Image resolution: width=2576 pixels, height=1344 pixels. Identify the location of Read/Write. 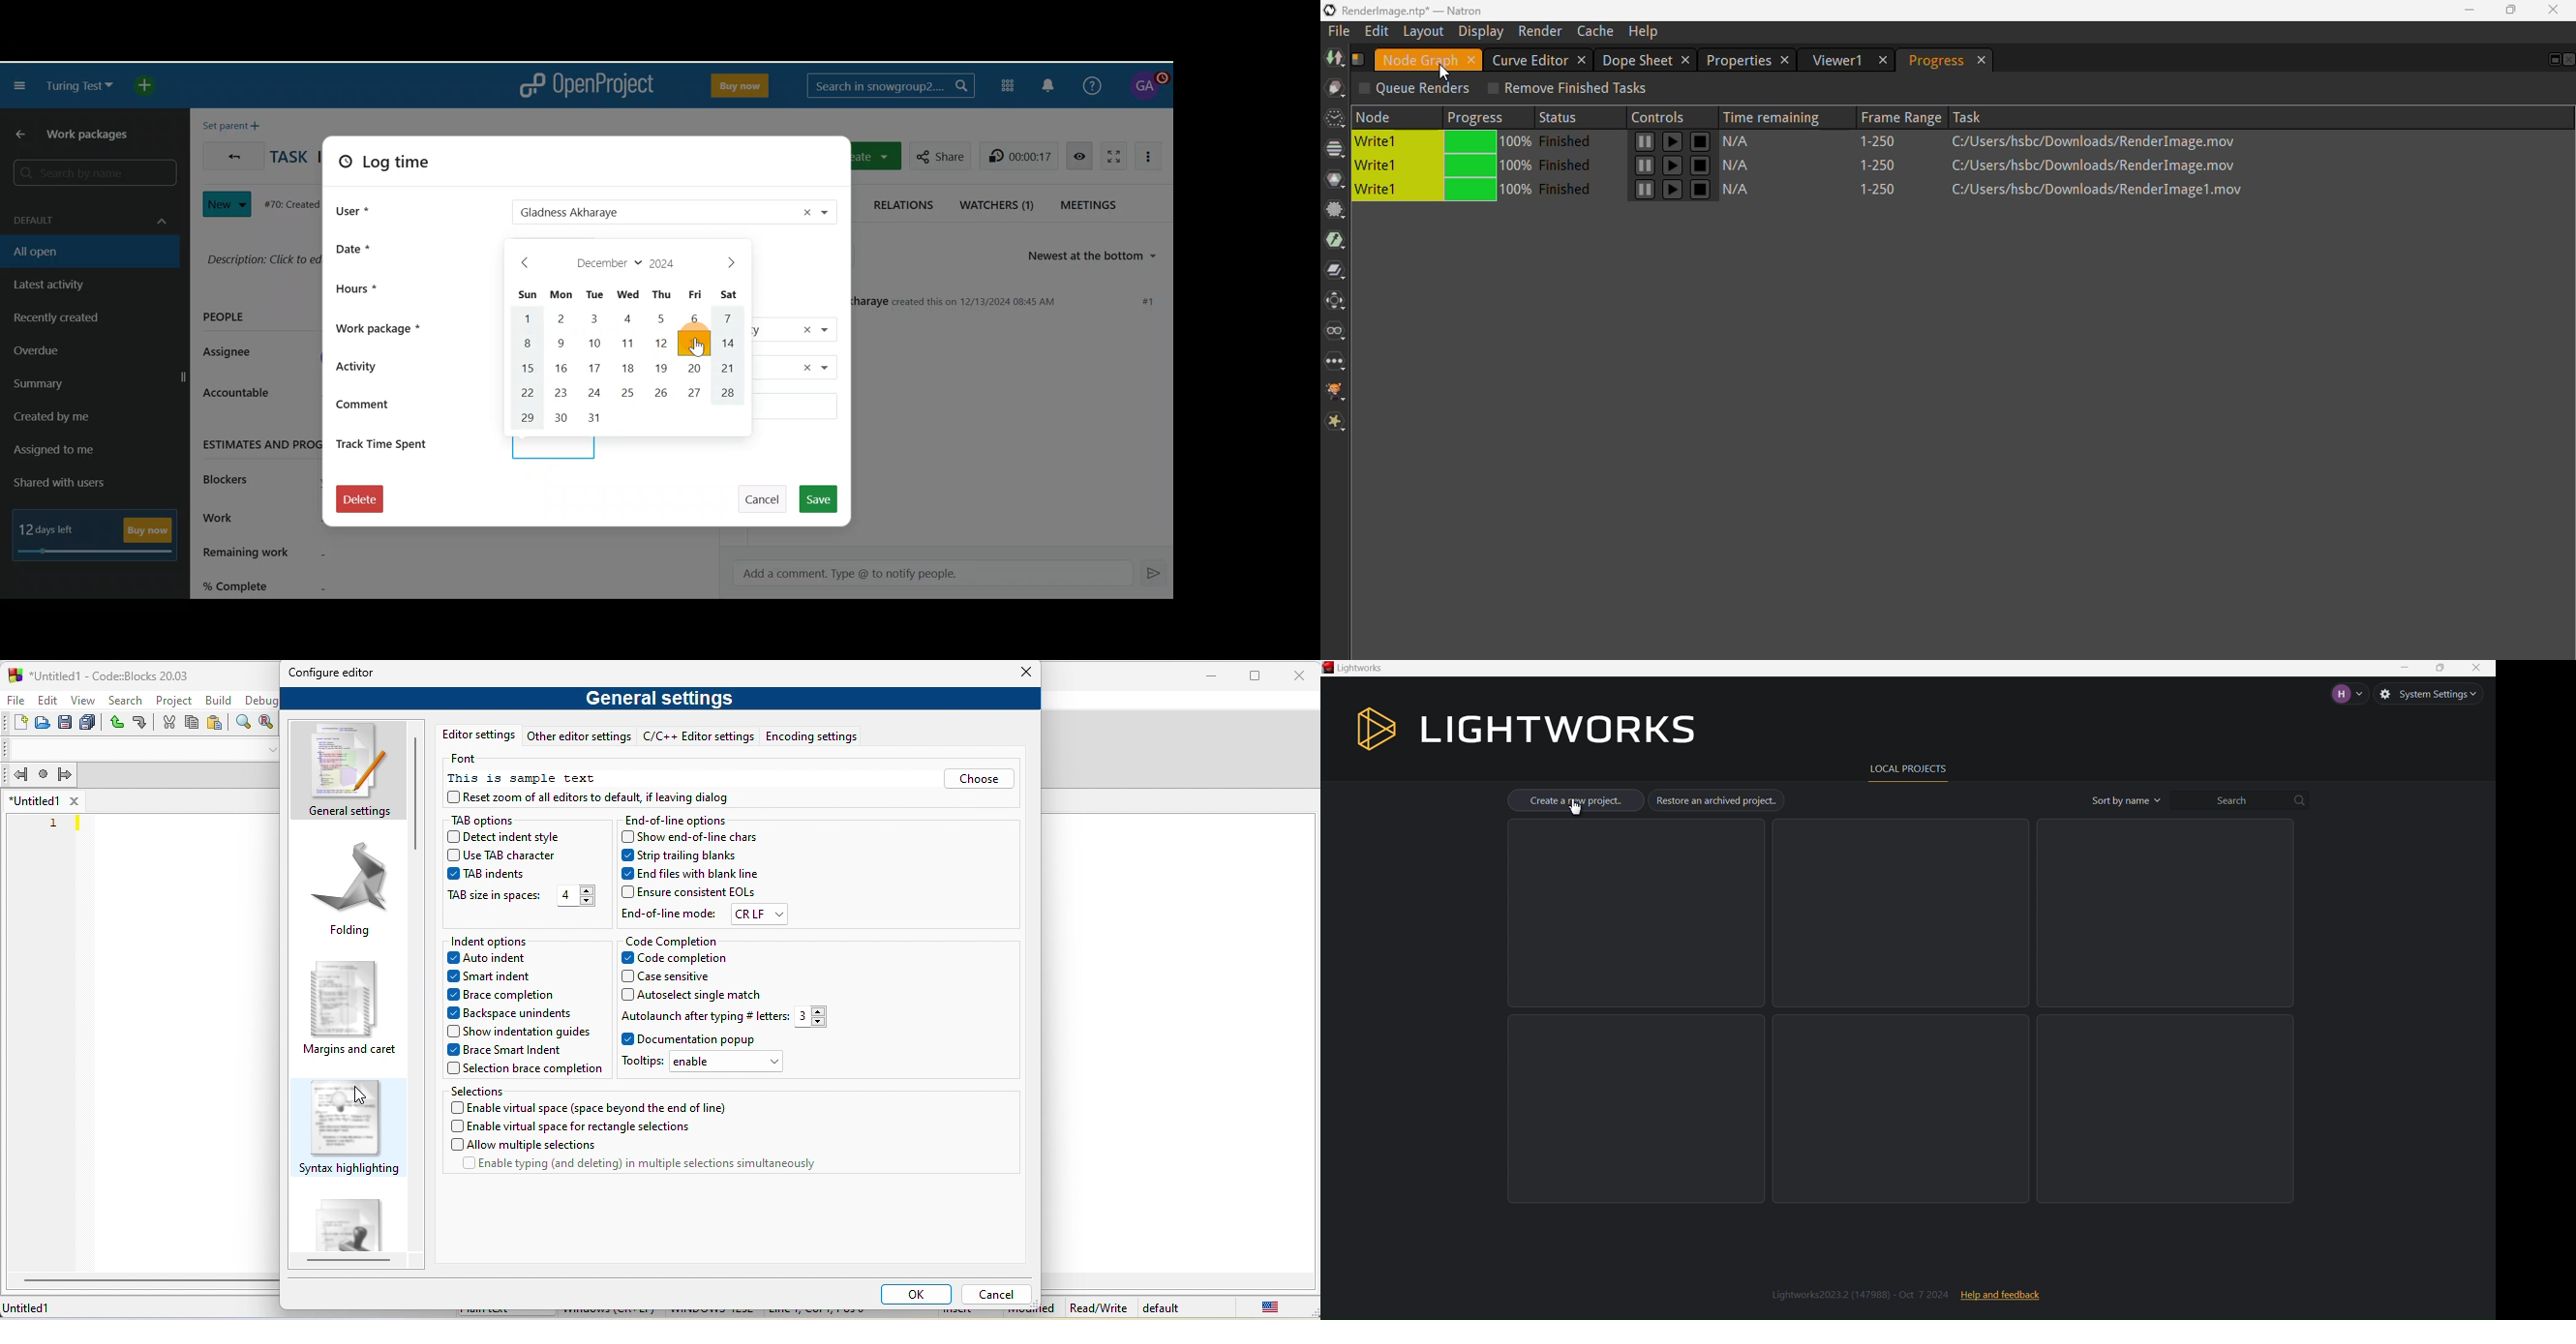
(1098, 1307).